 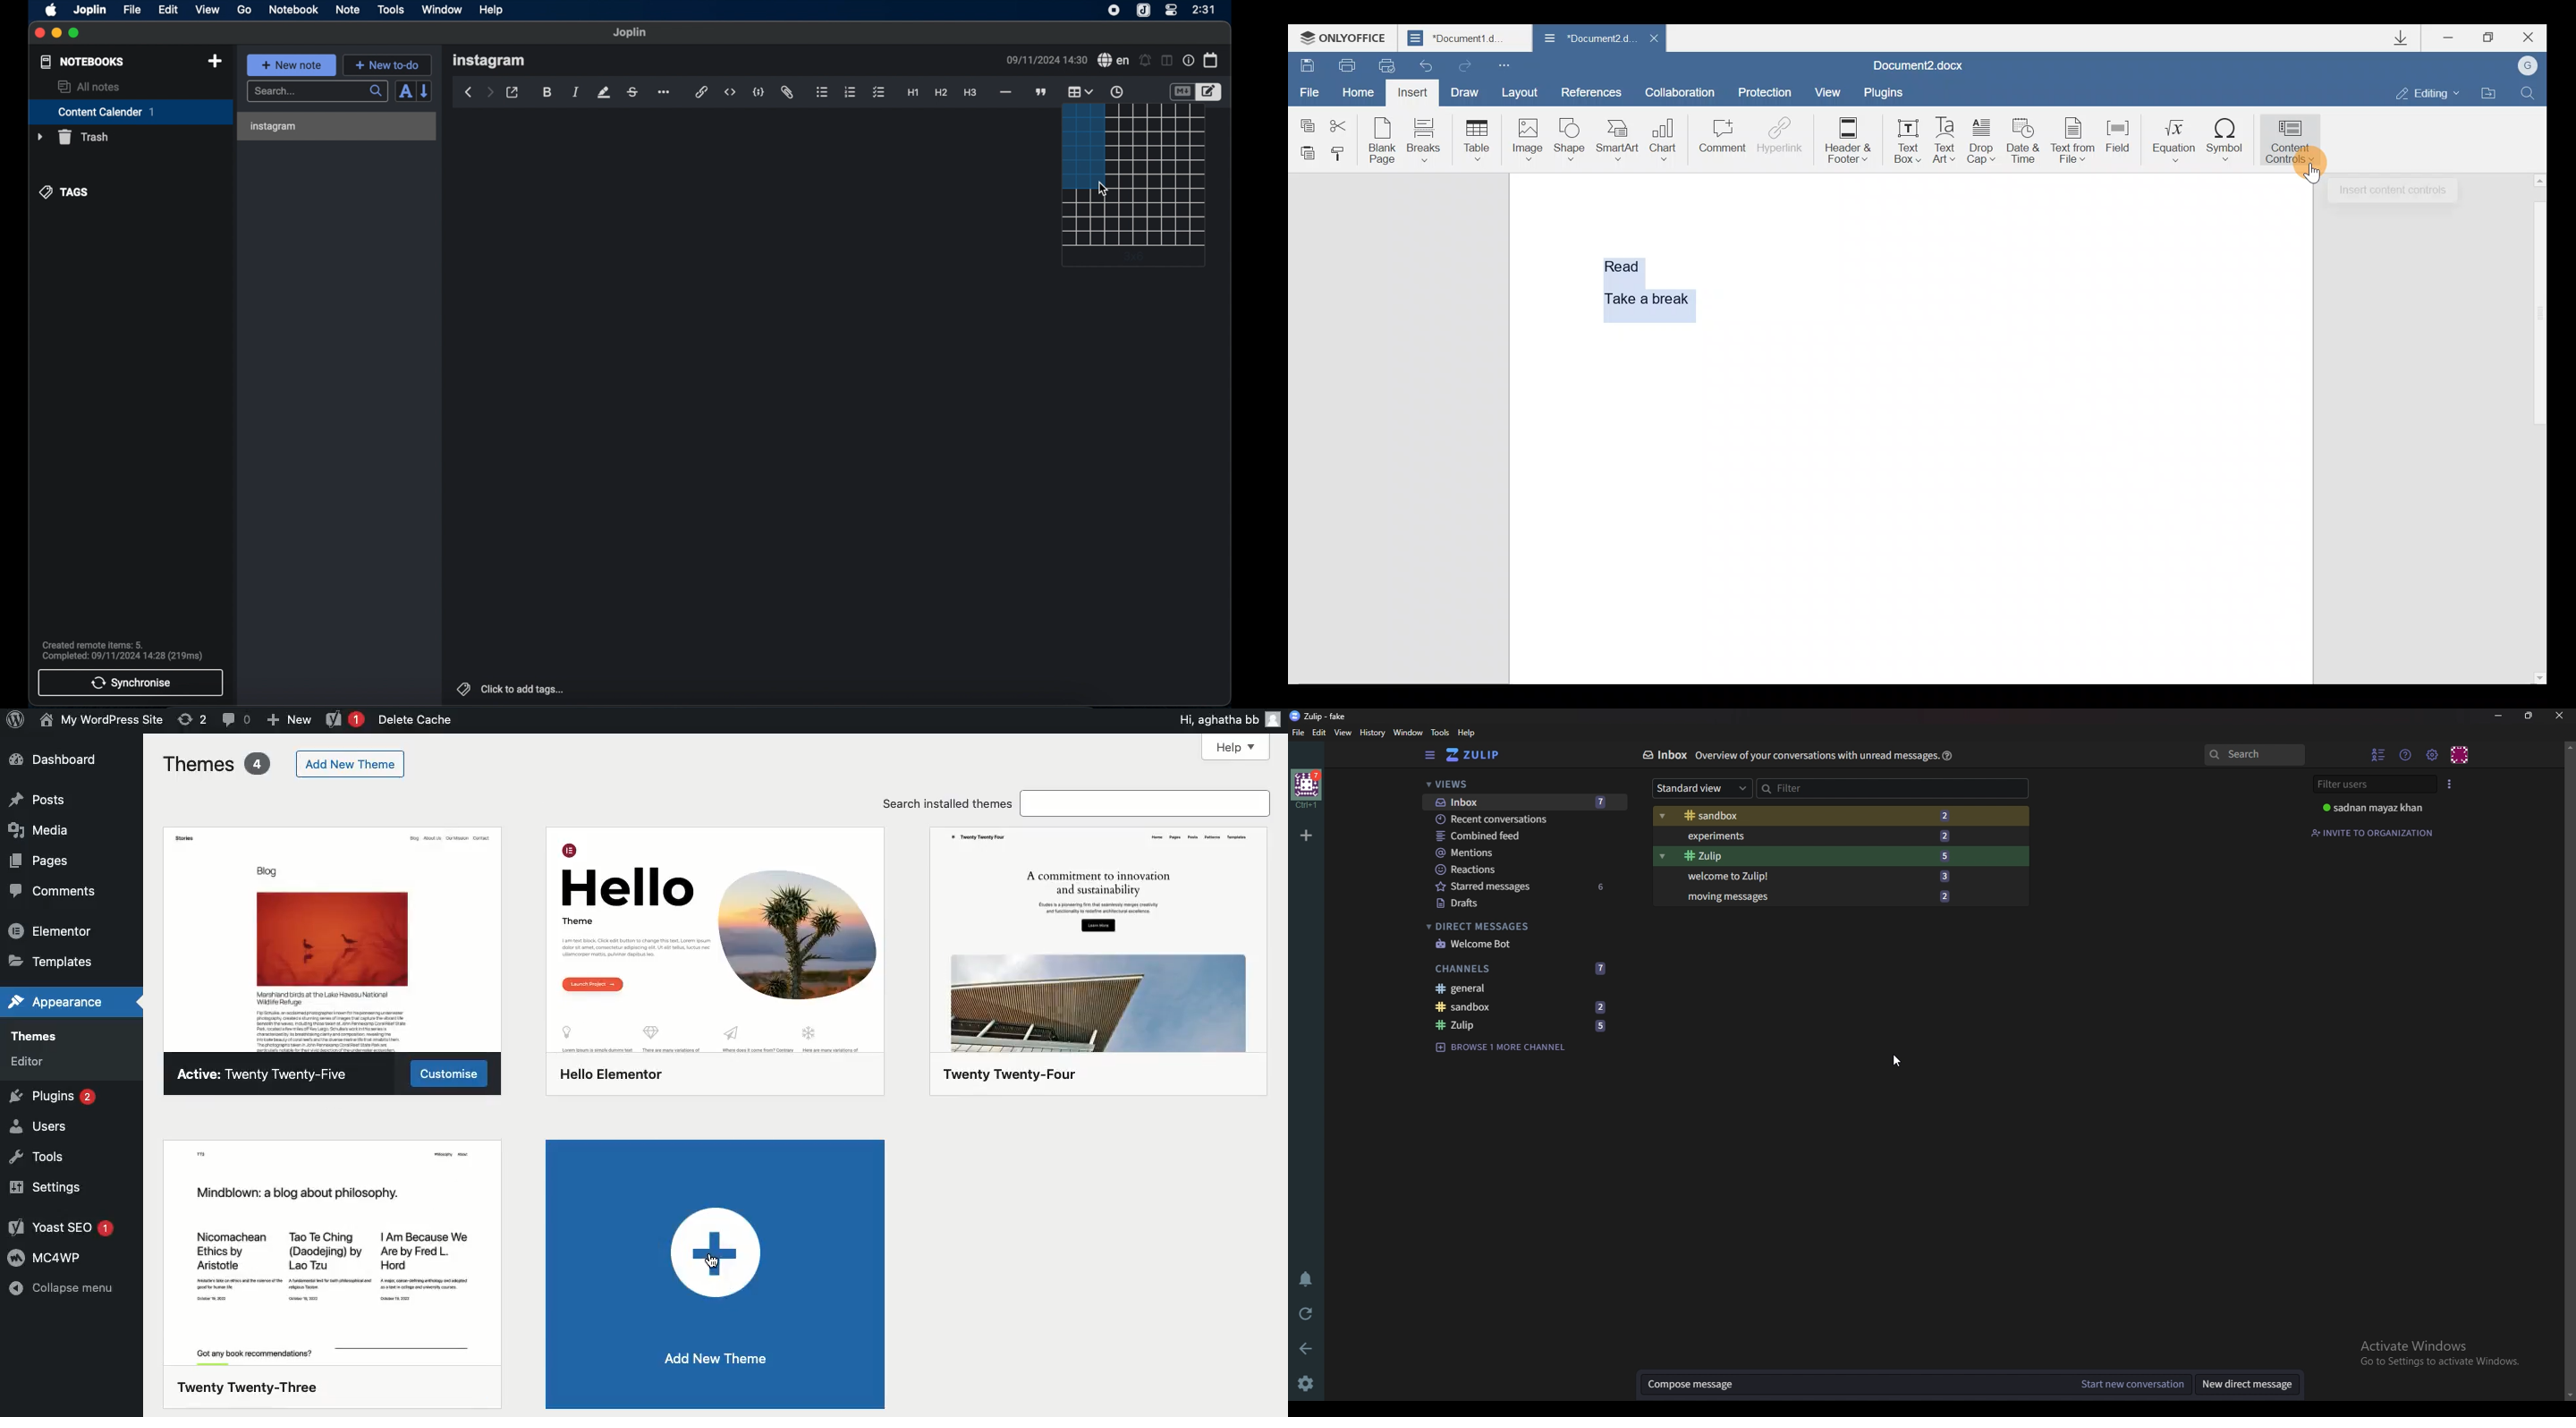 What do you see at coordinates (511, 689) in the screenshot?
I see `click to add tags` at bounding box center [511, 689].